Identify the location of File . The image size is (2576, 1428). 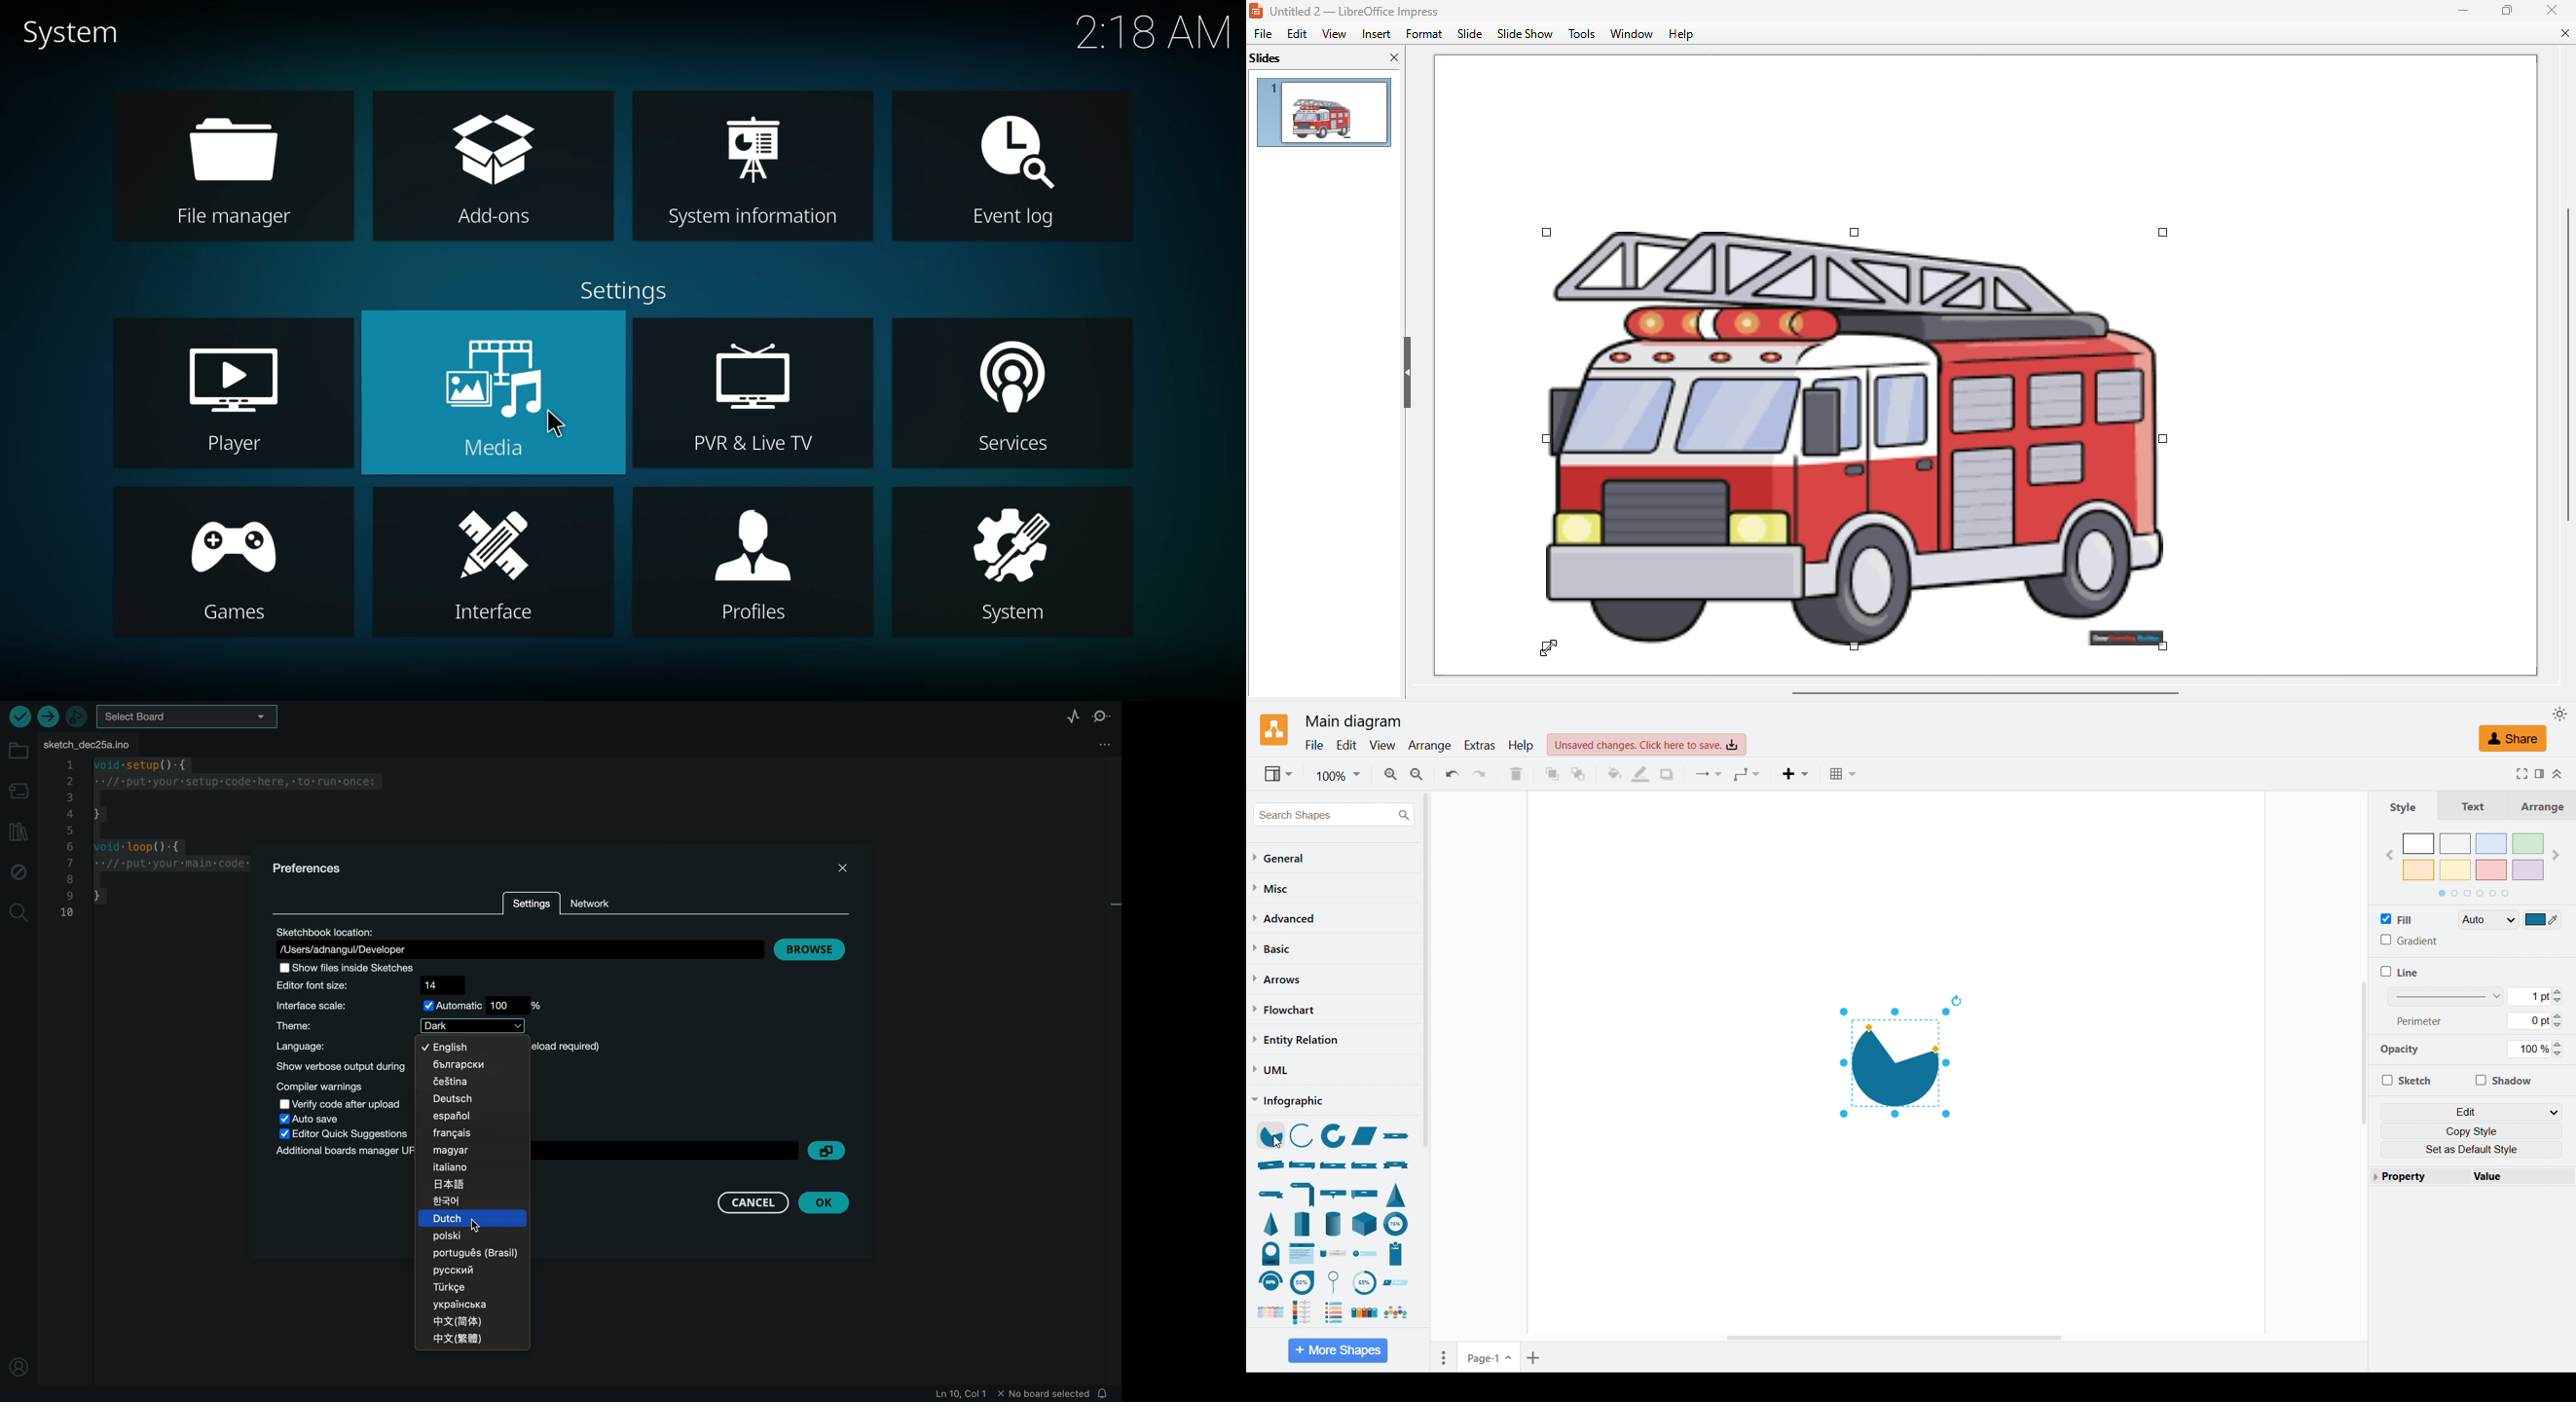
(1313, 745).